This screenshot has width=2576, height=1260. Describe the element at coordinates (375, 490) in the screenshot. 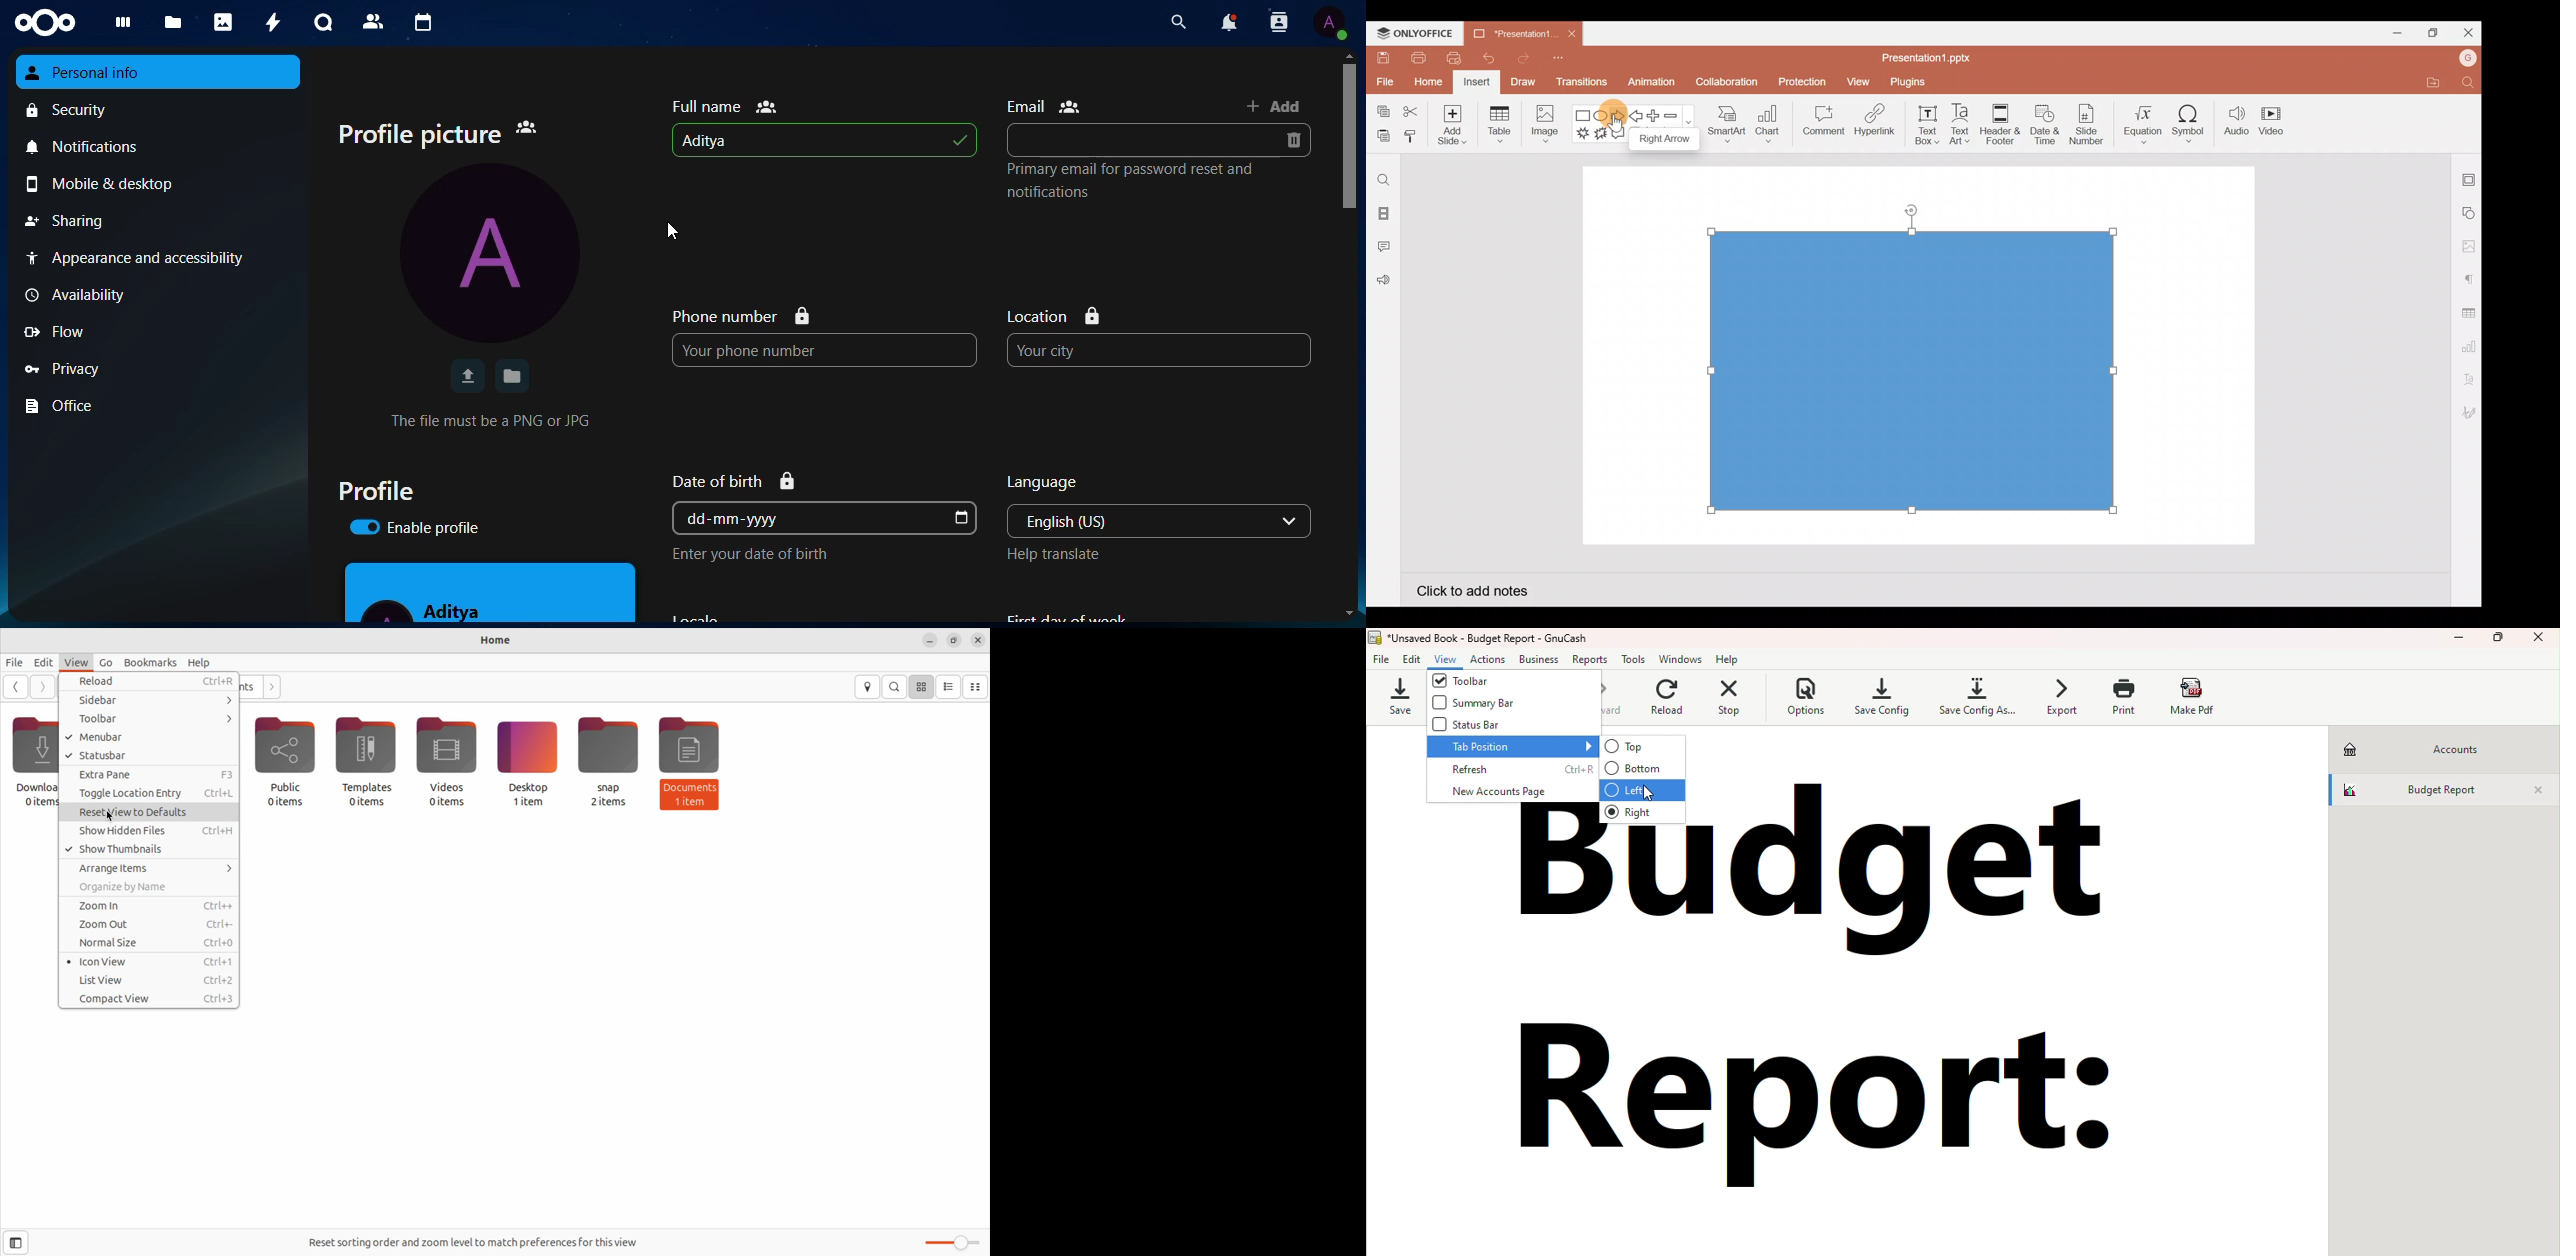

I see `profile` at that location.